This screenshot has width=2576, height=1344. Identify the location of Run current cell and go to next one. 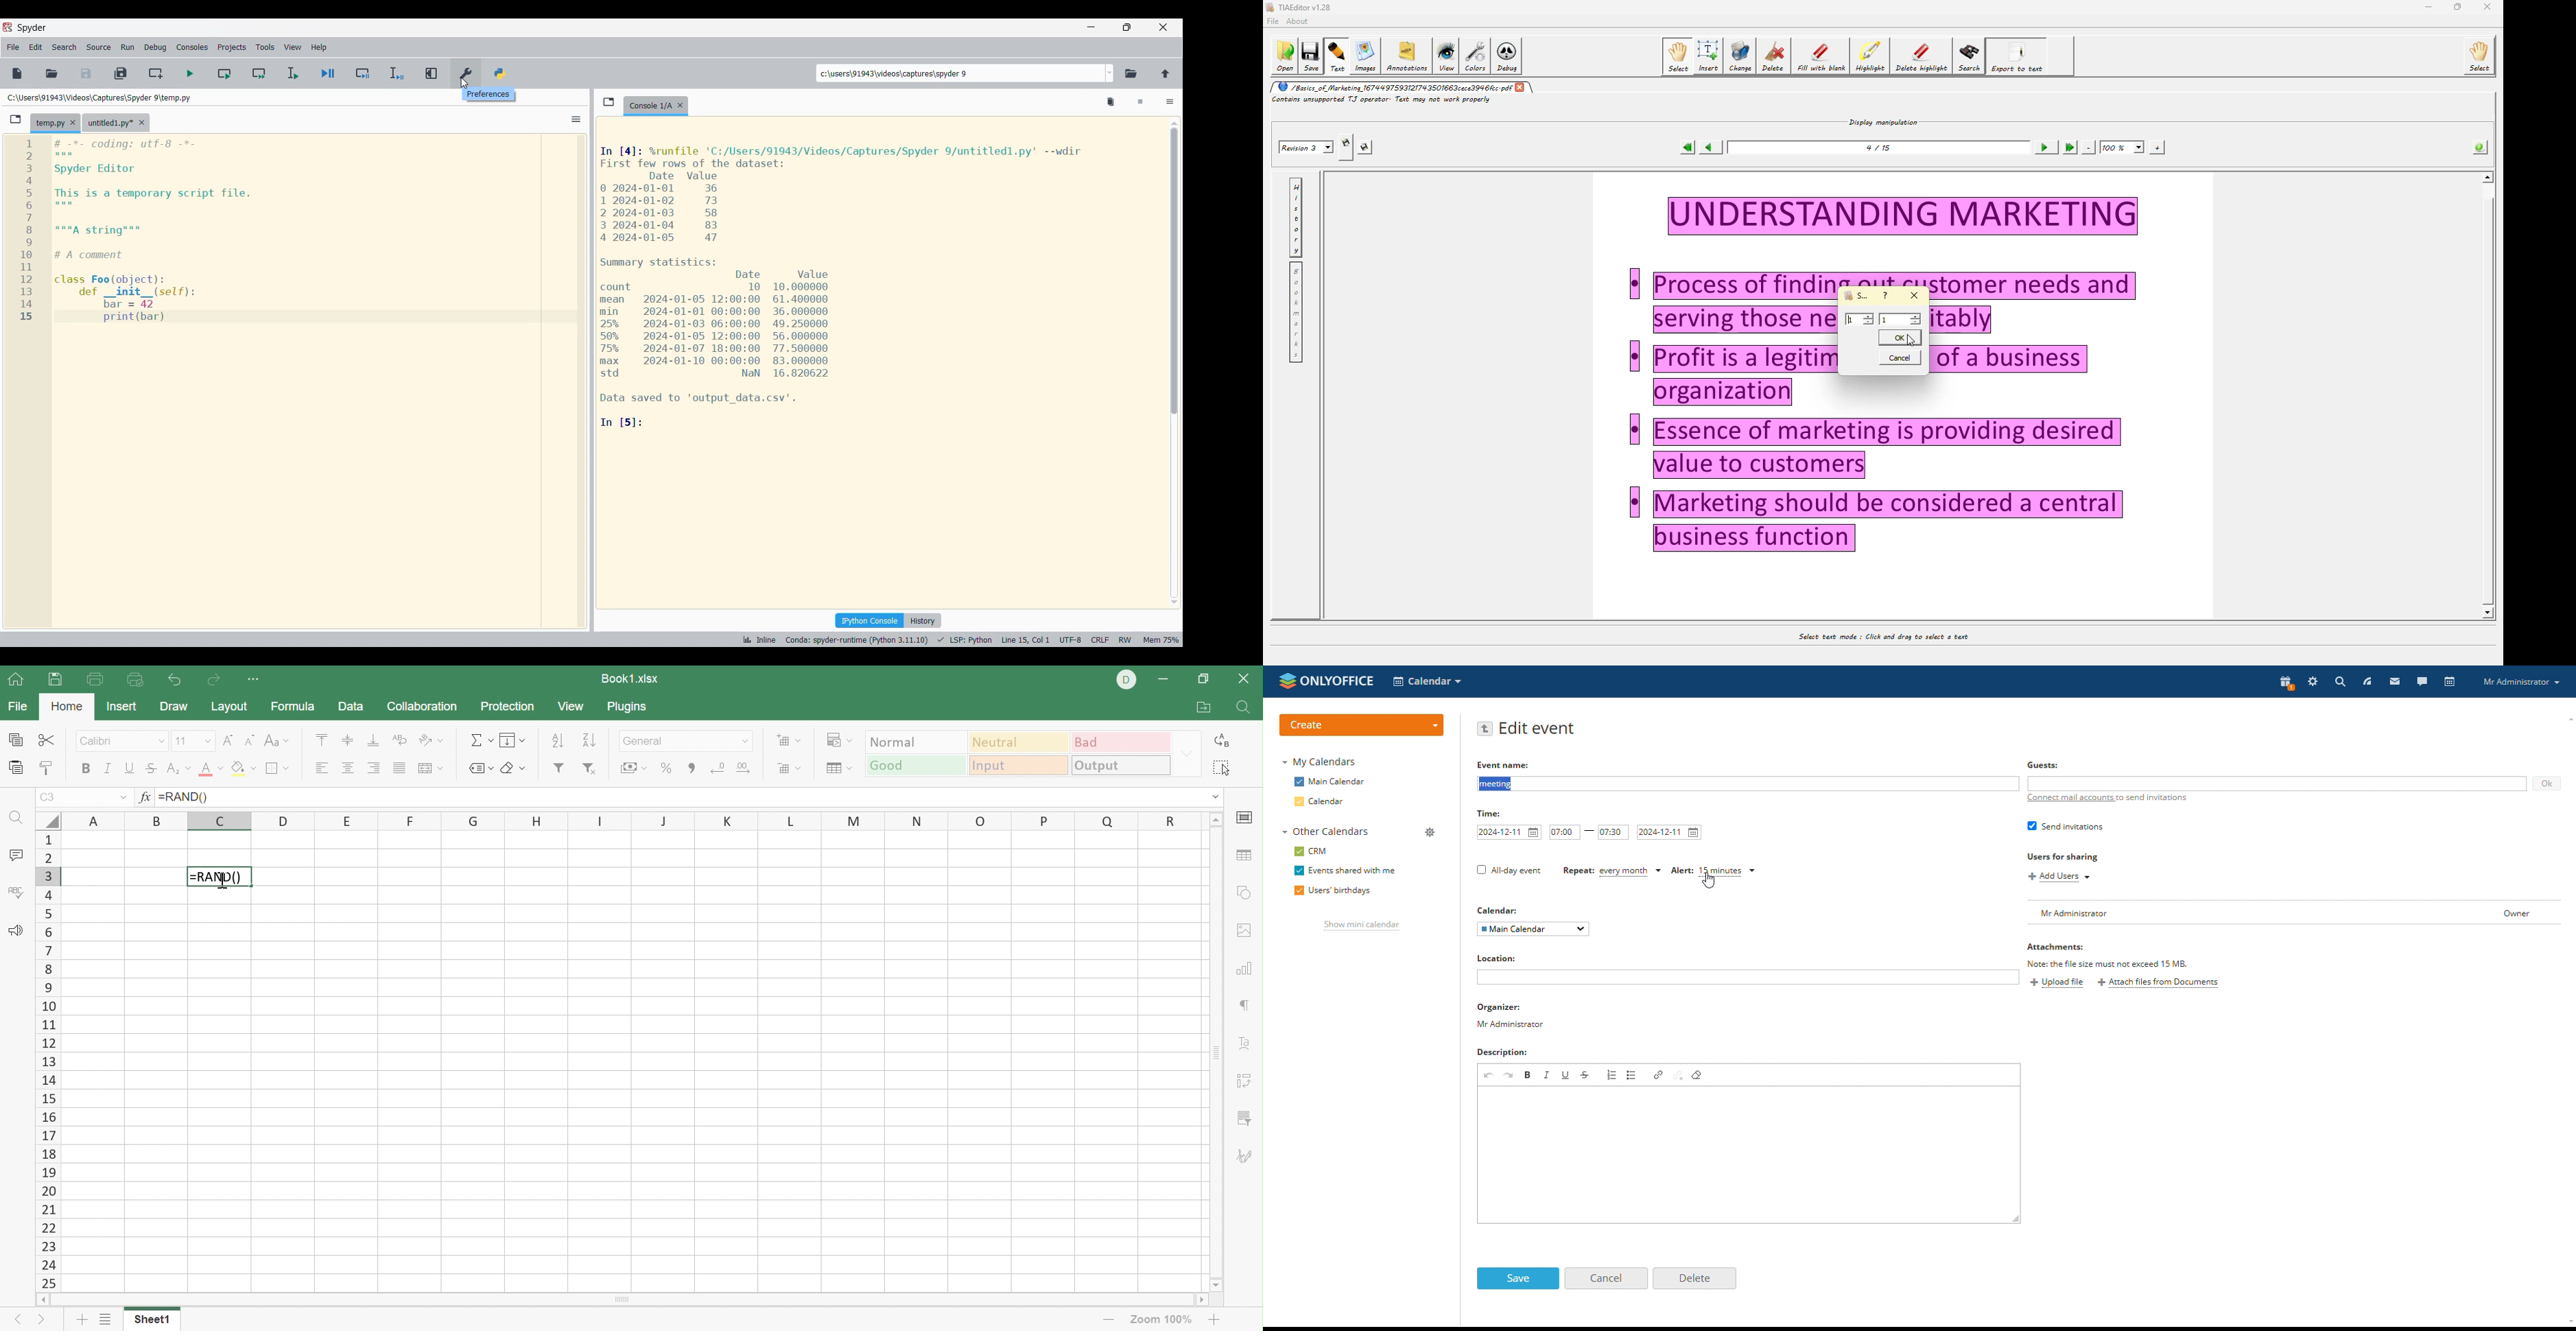
(259, 74).